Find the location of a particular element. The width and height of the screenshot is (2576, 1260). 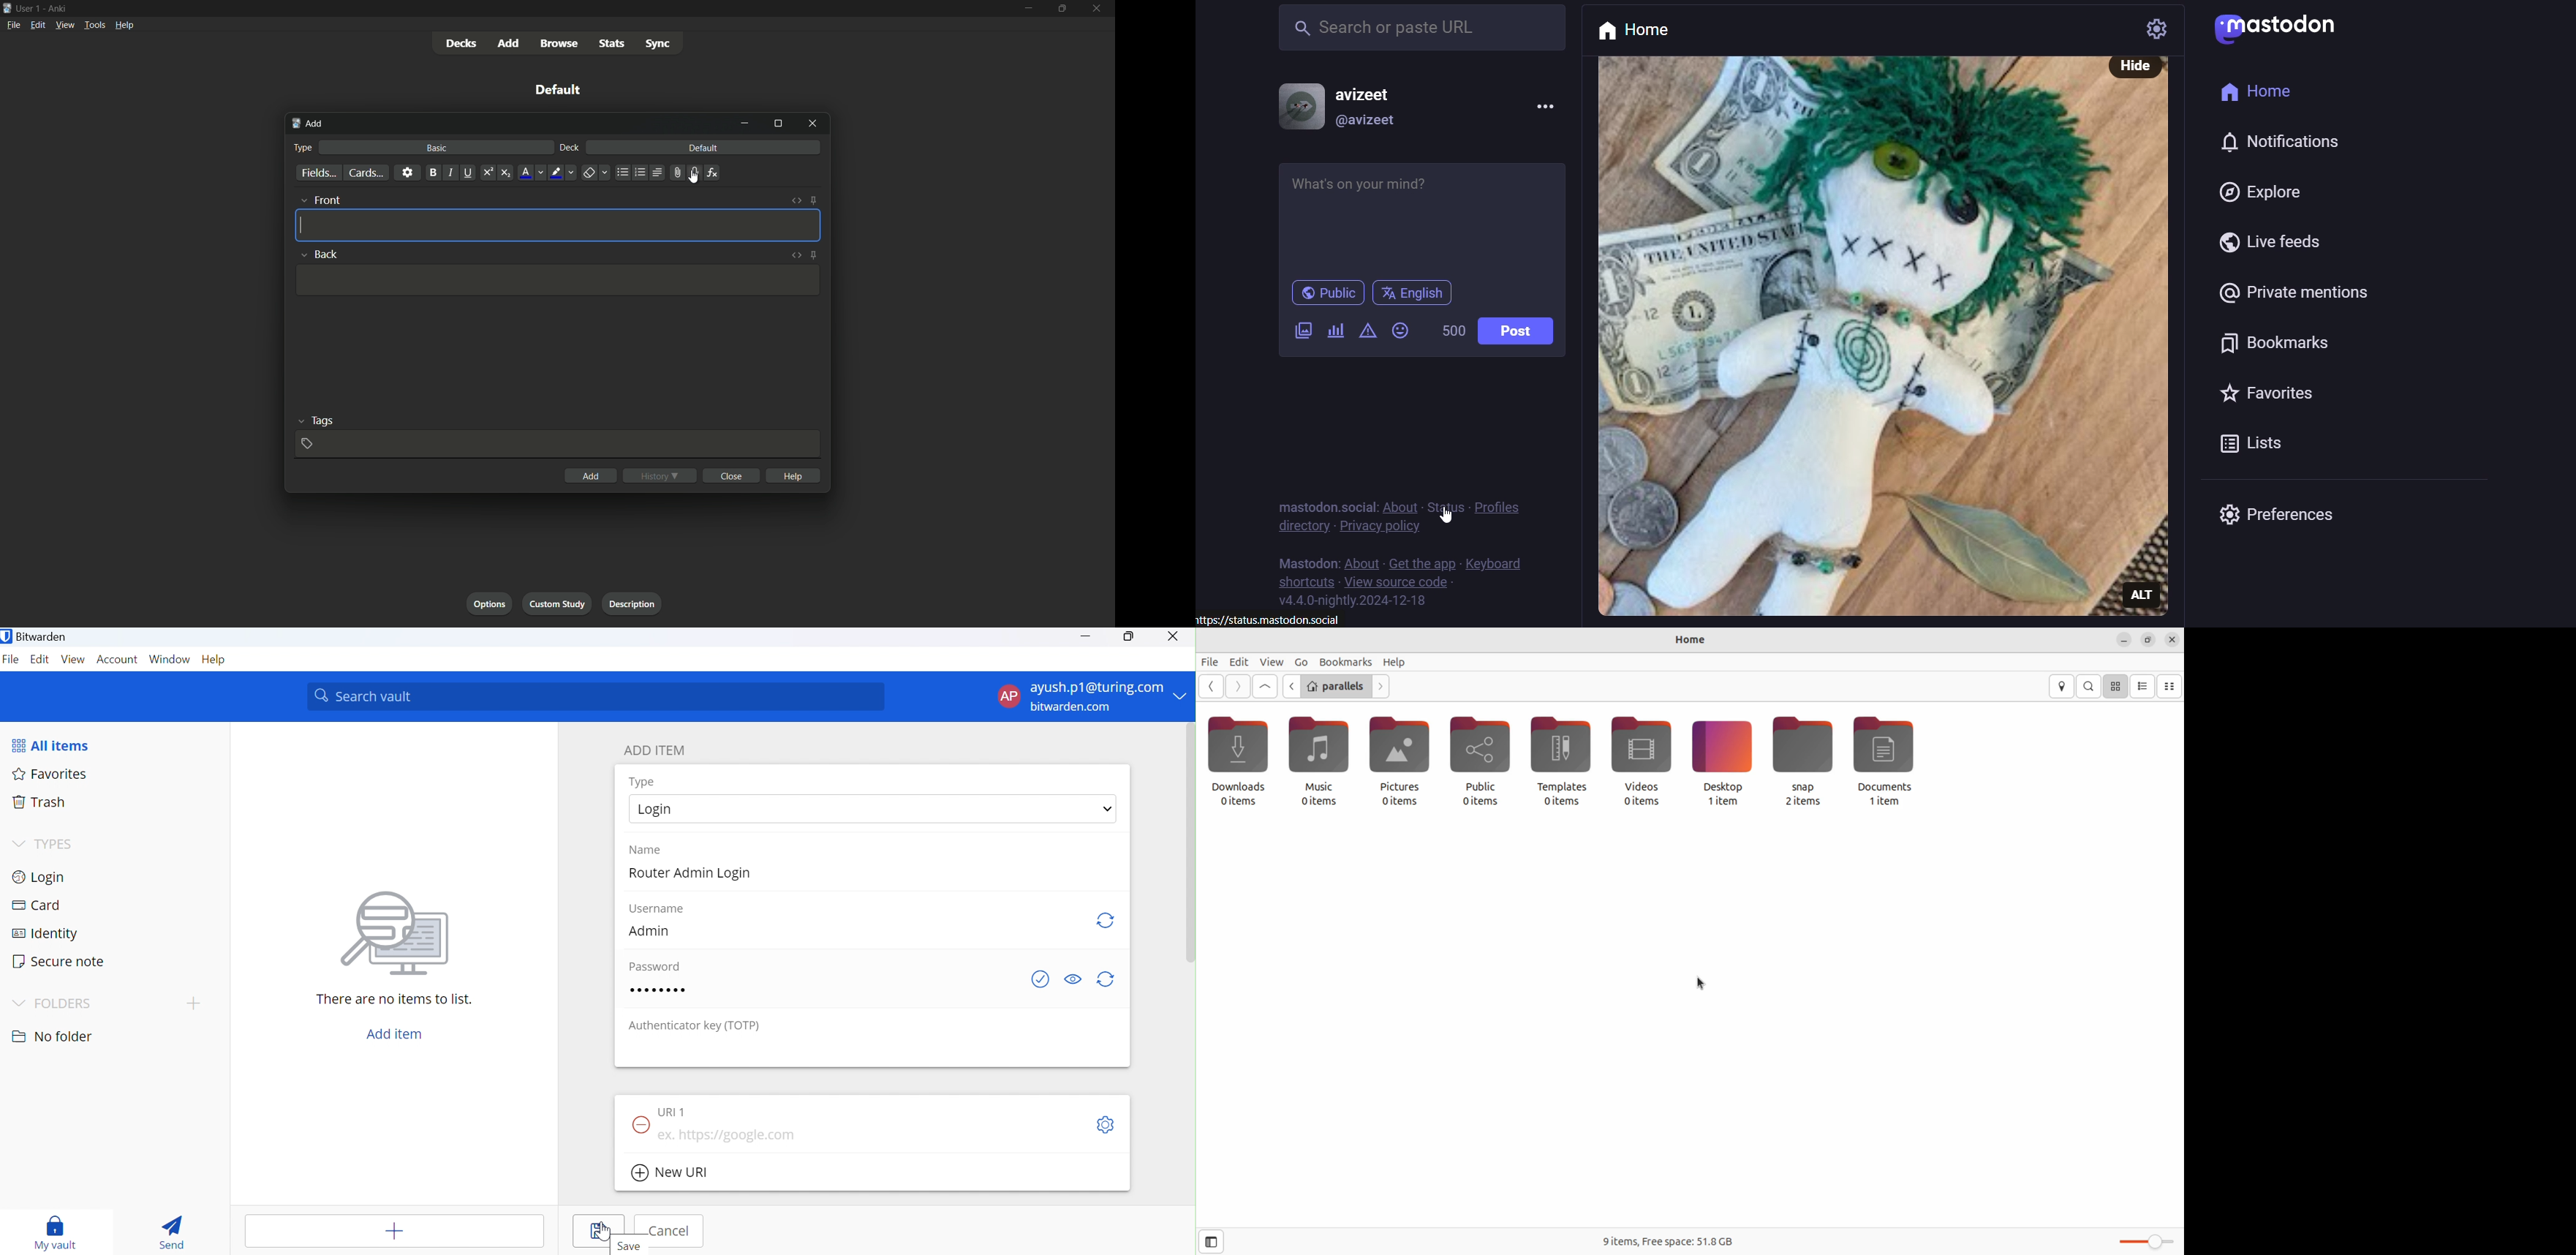

add poll is located at coordinates (1334, 331).